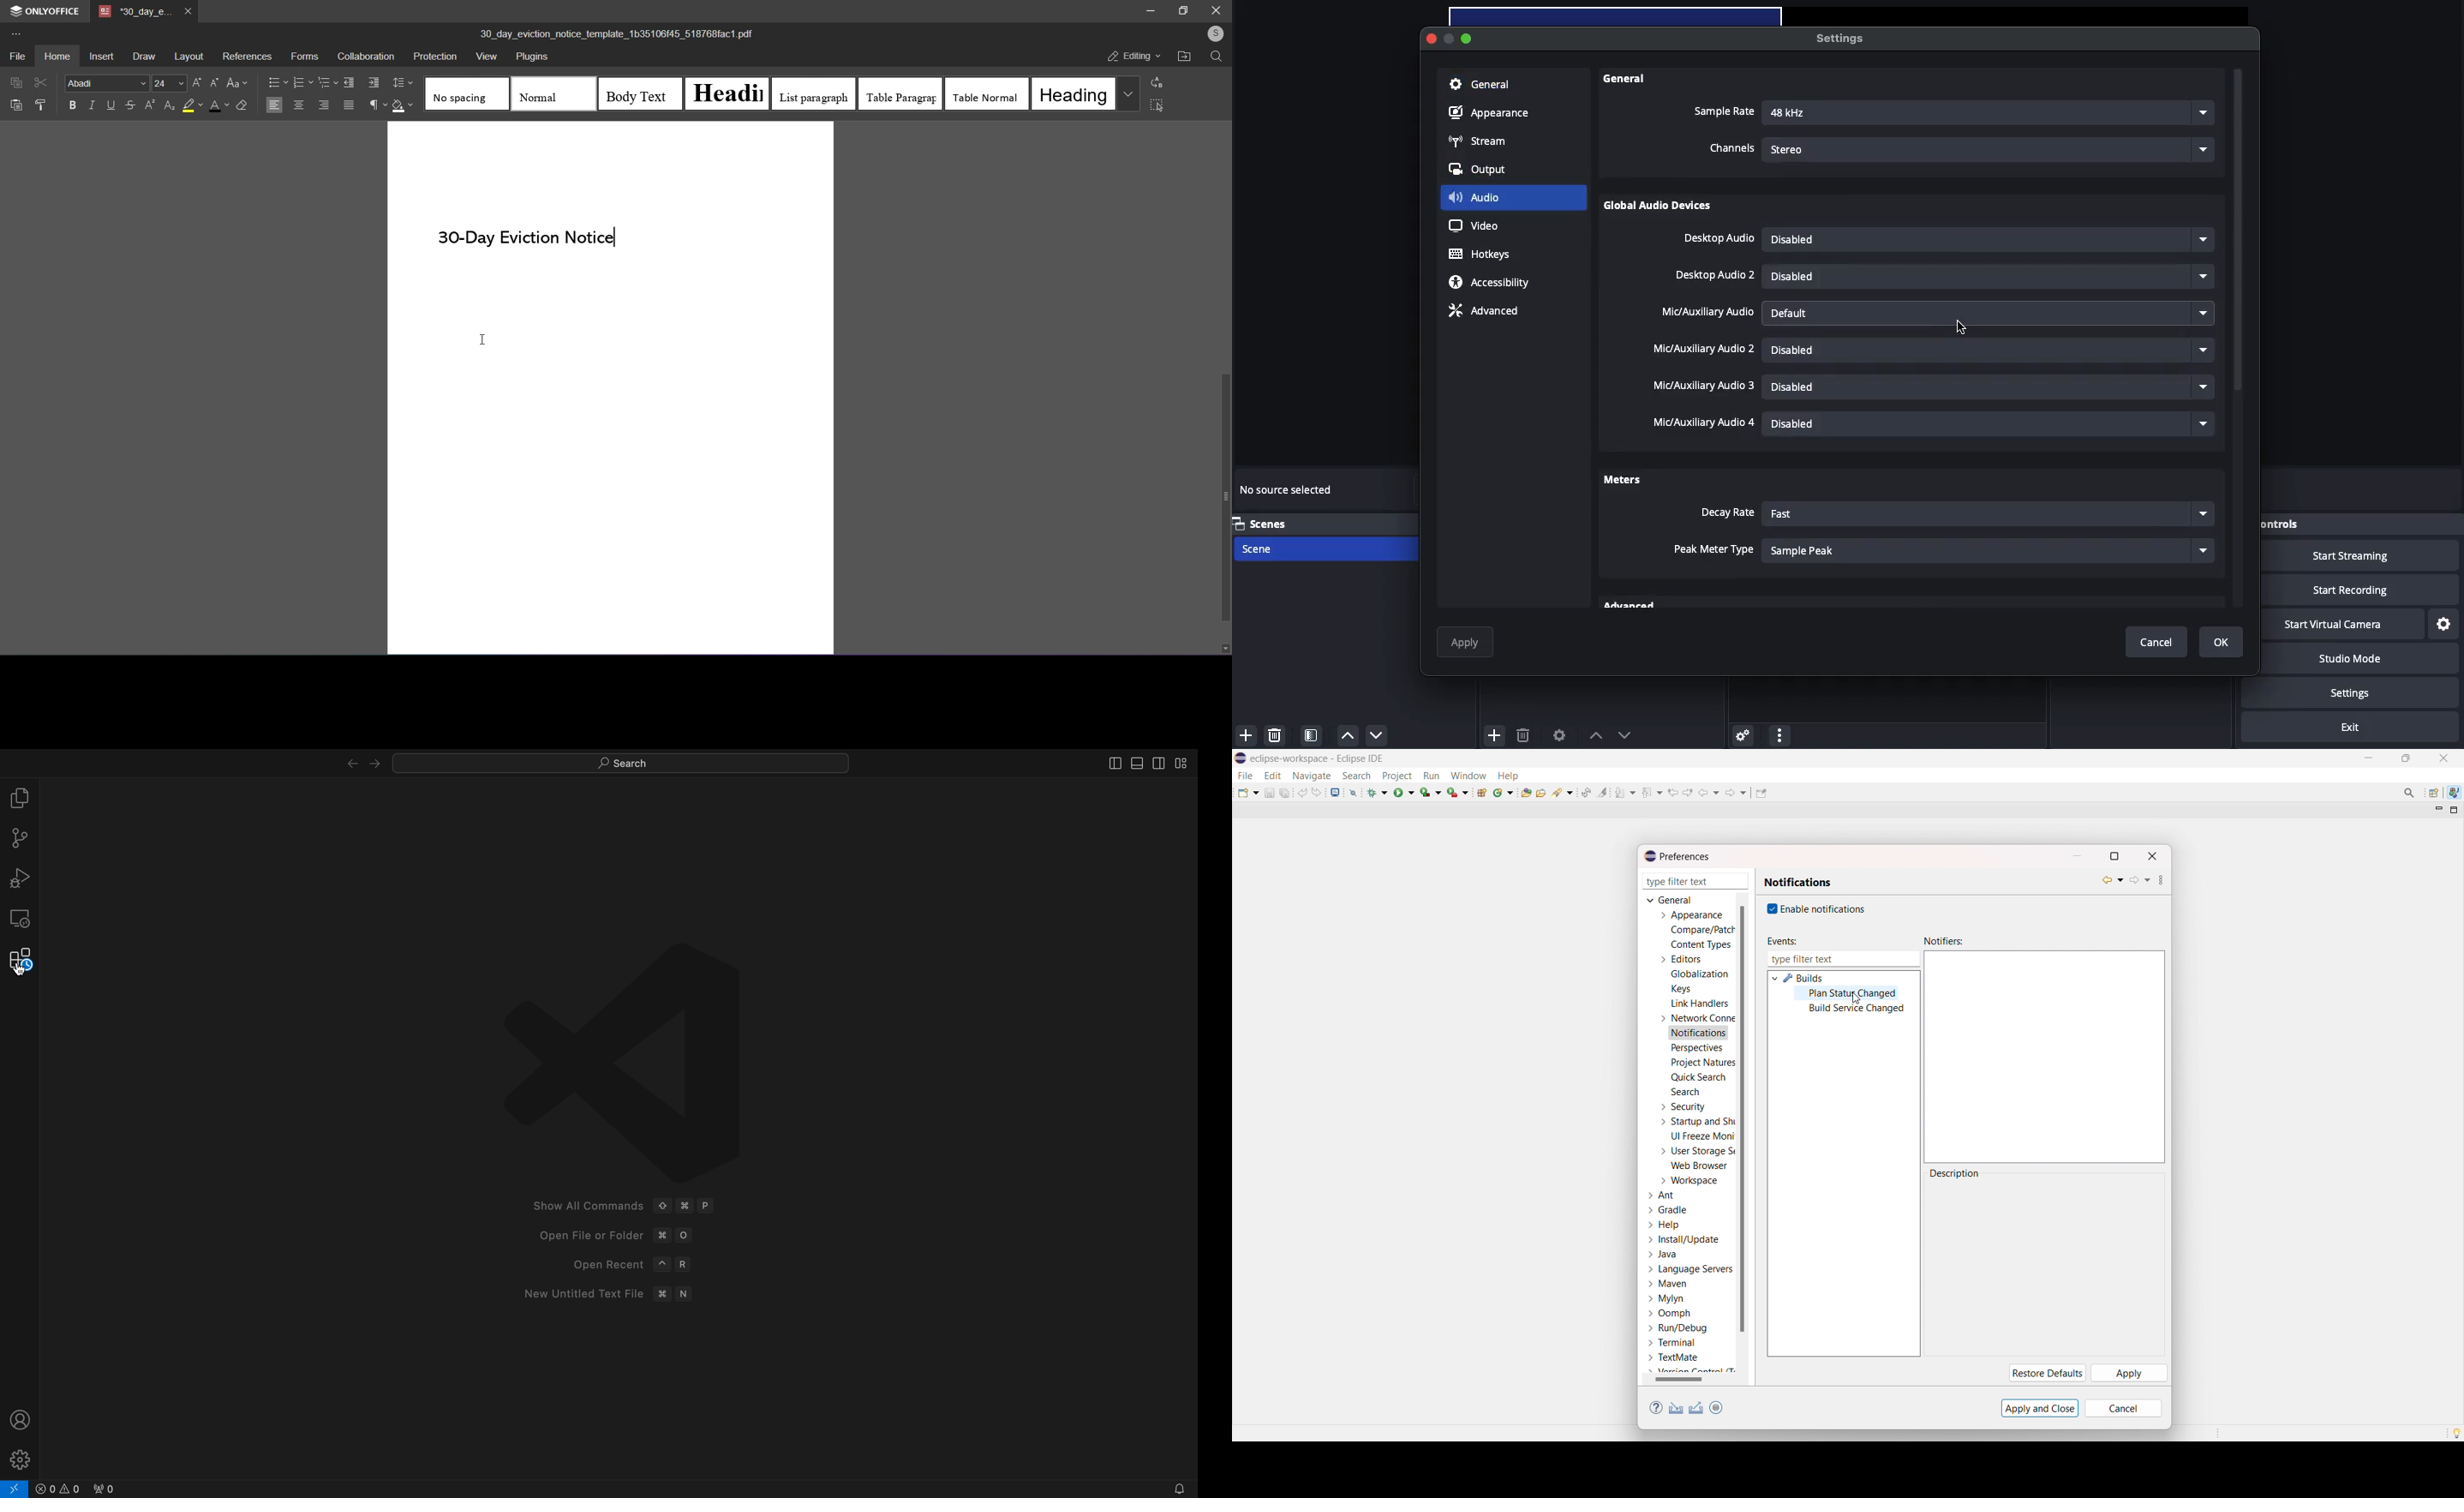  Describe the element at coordinates (1688, 791) in the screenshot. I see `view next location` at that location.